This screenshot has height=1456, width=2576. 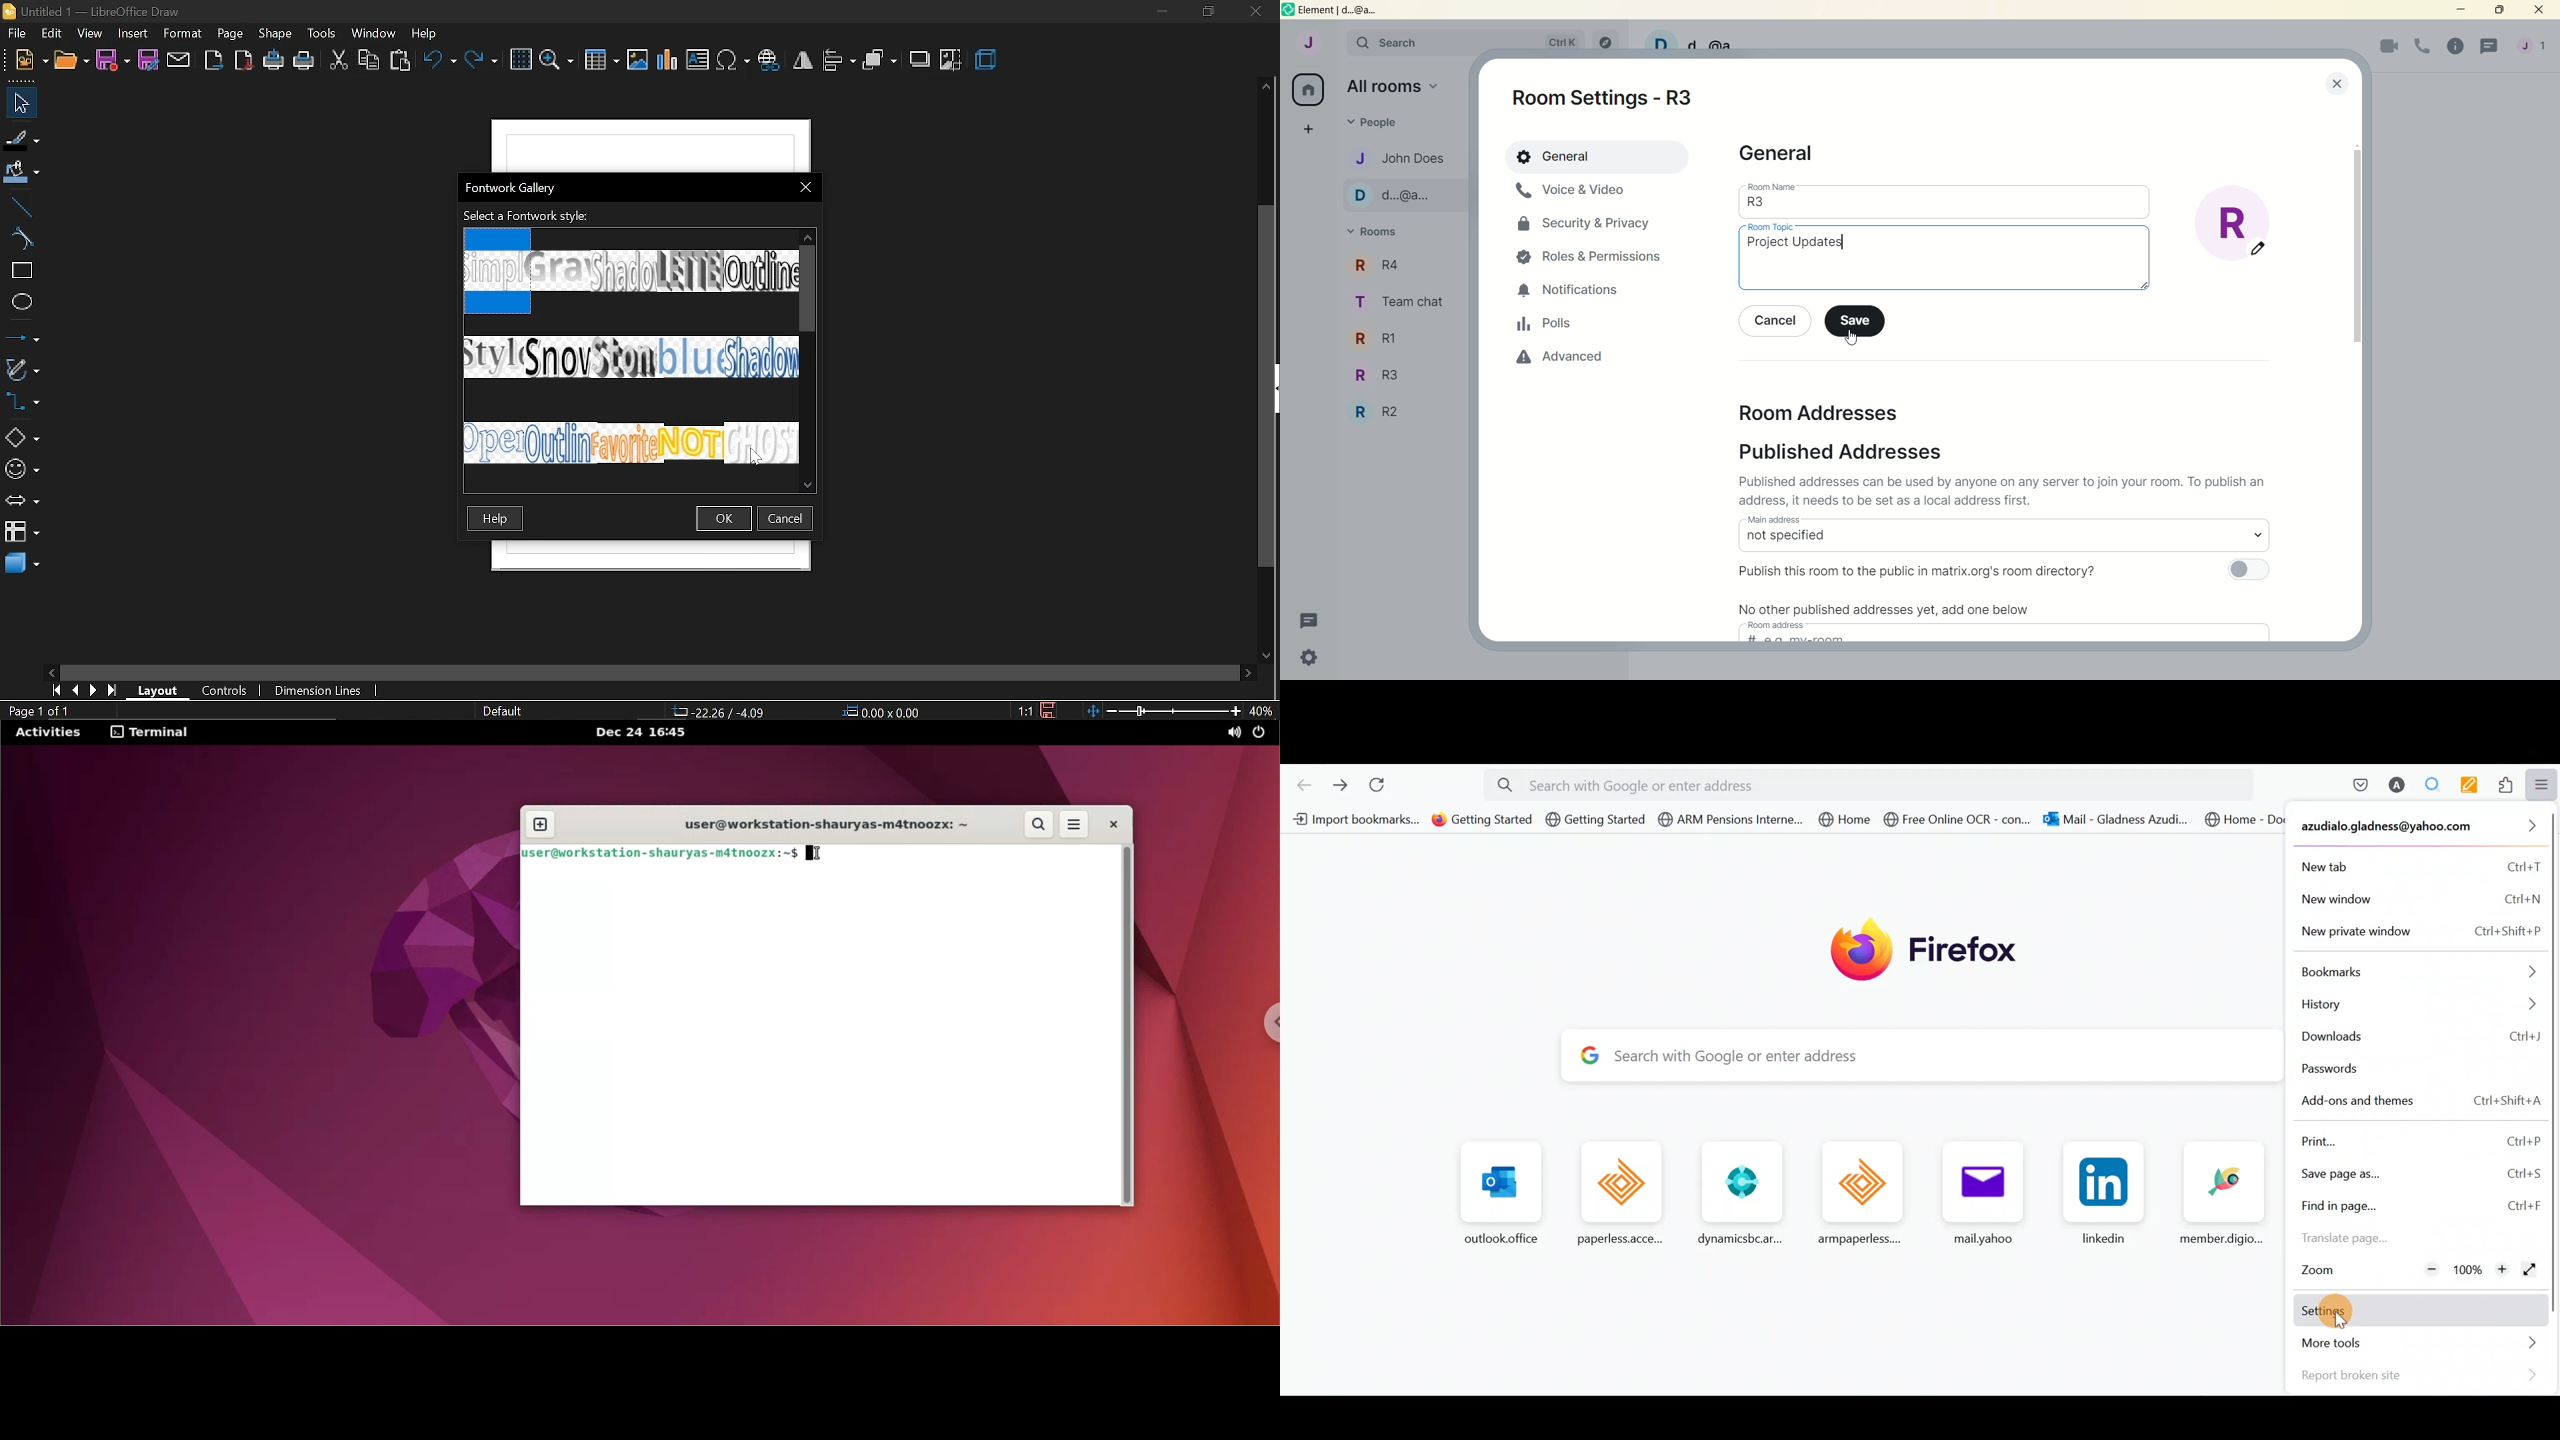 I want to click on d  @ ARM Pensions Interne., so click(x=1728, y=820).